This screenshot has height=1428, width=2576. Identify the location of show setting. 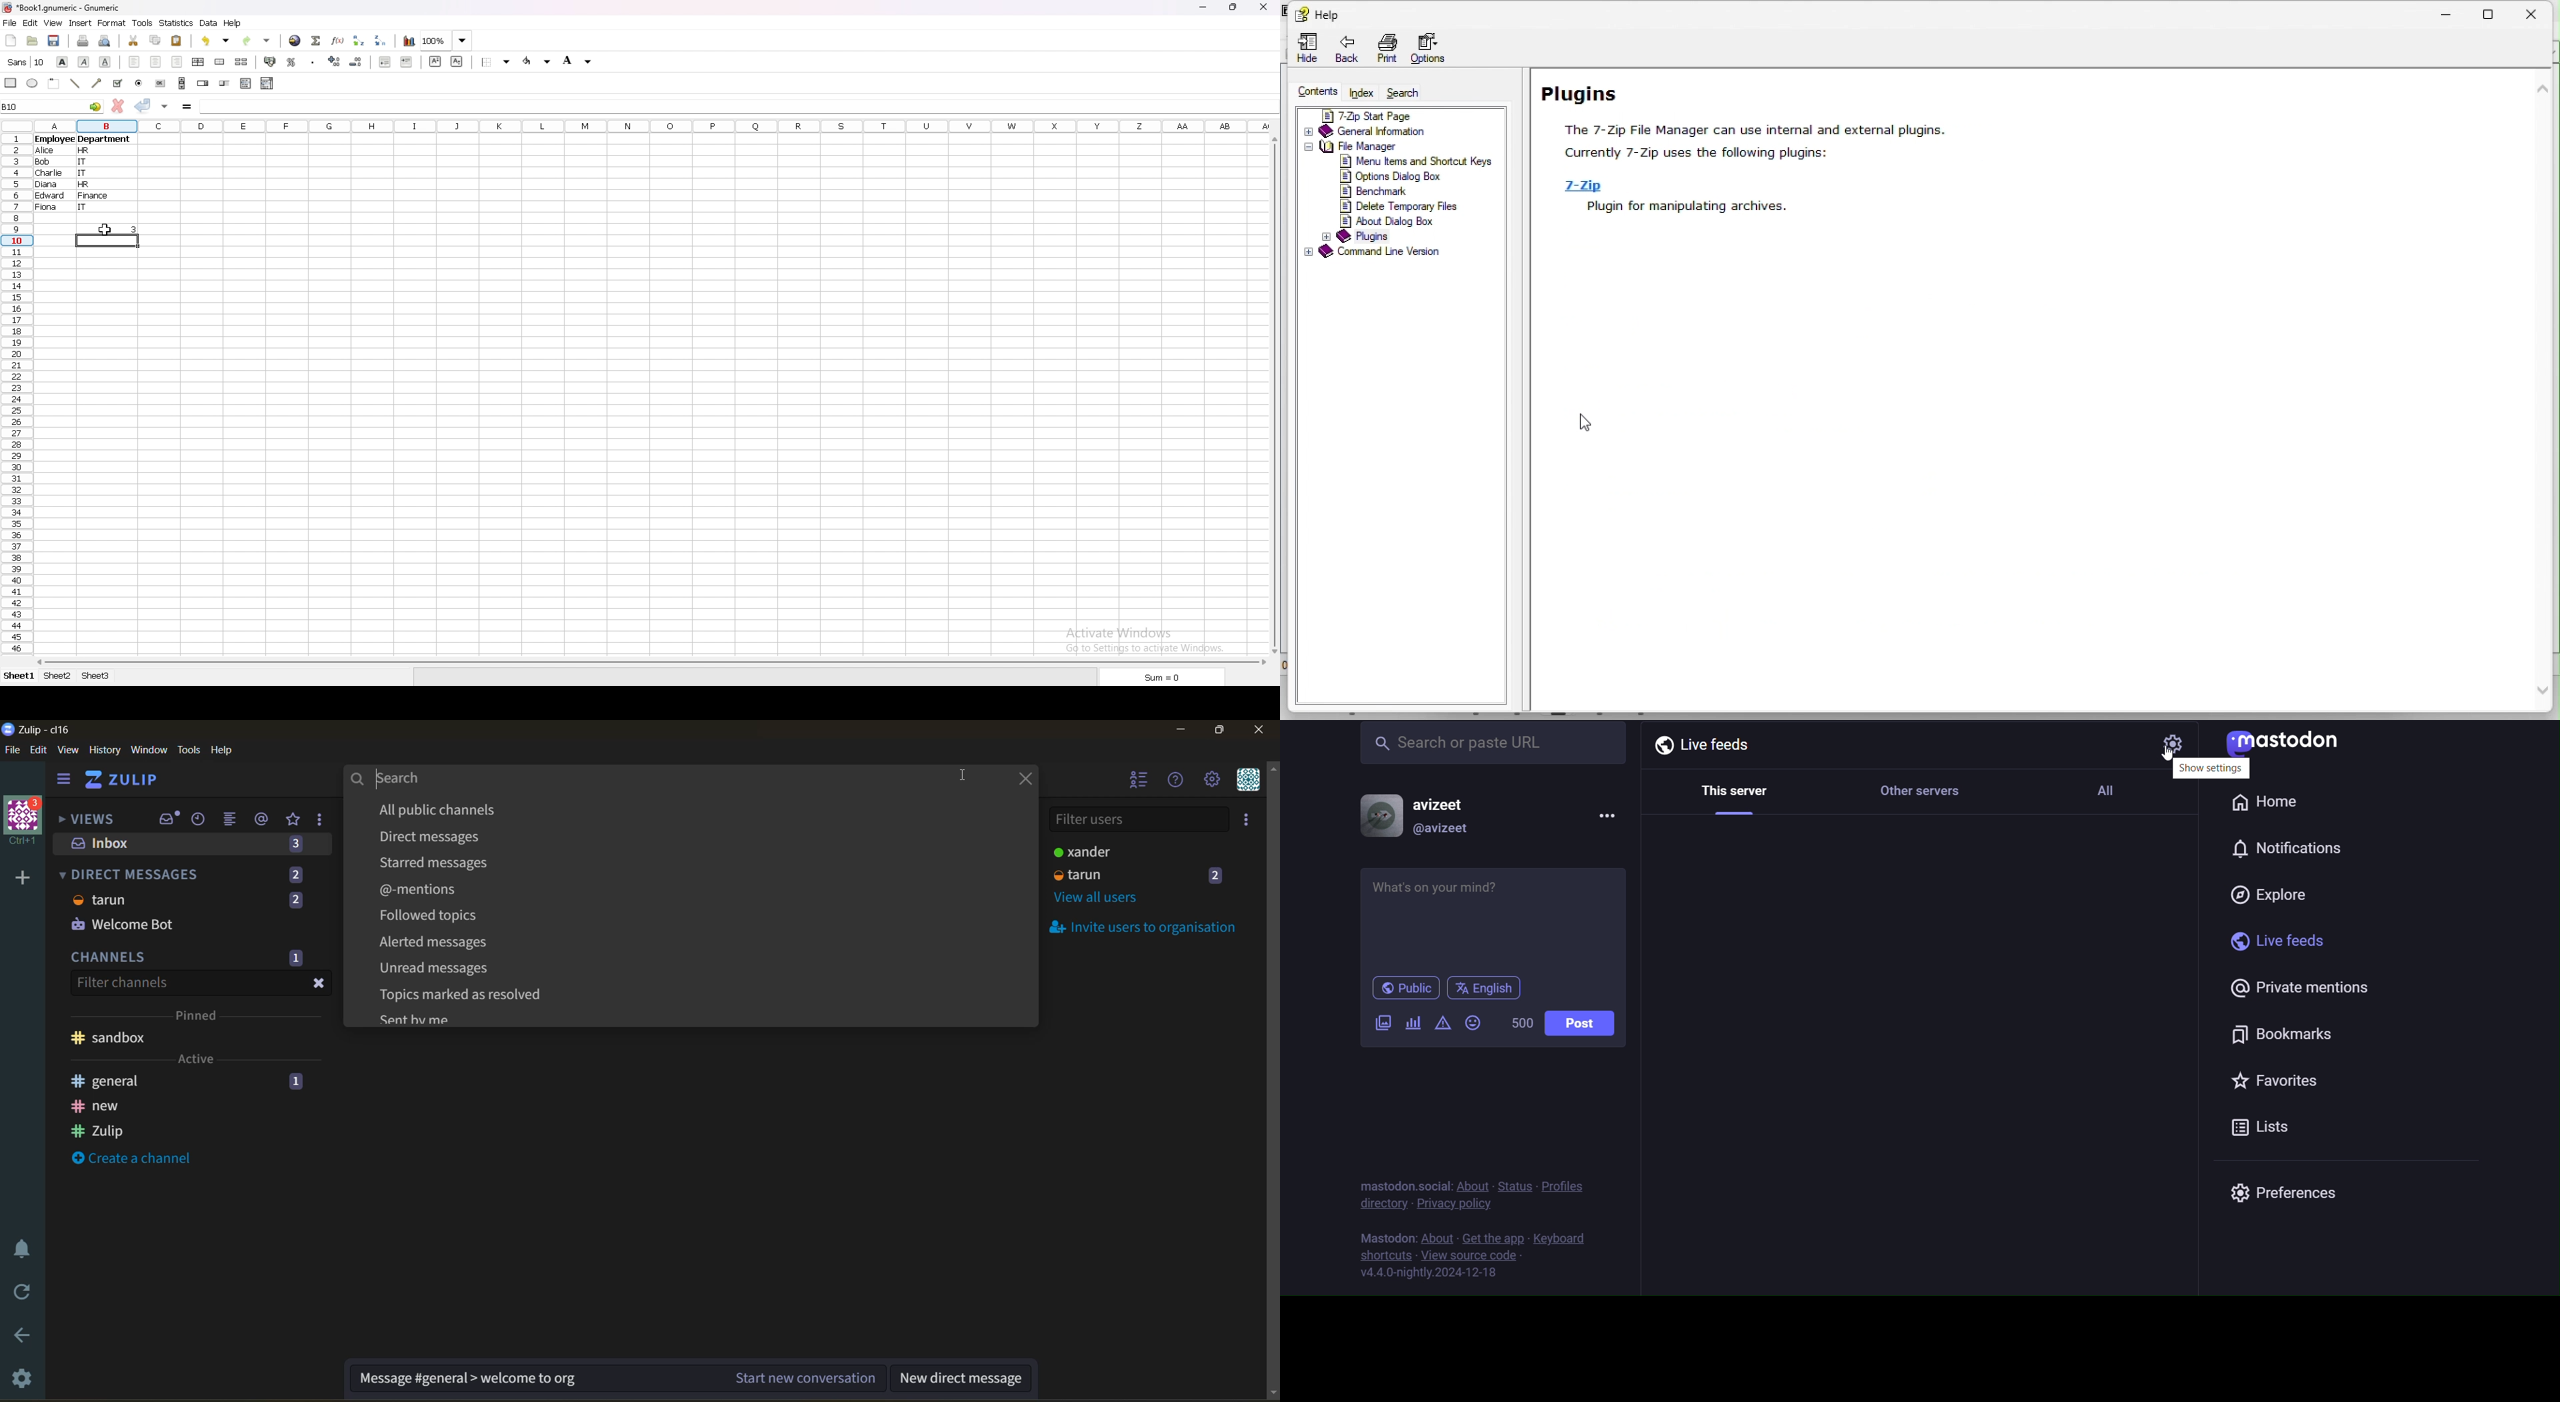
(2211, 770).